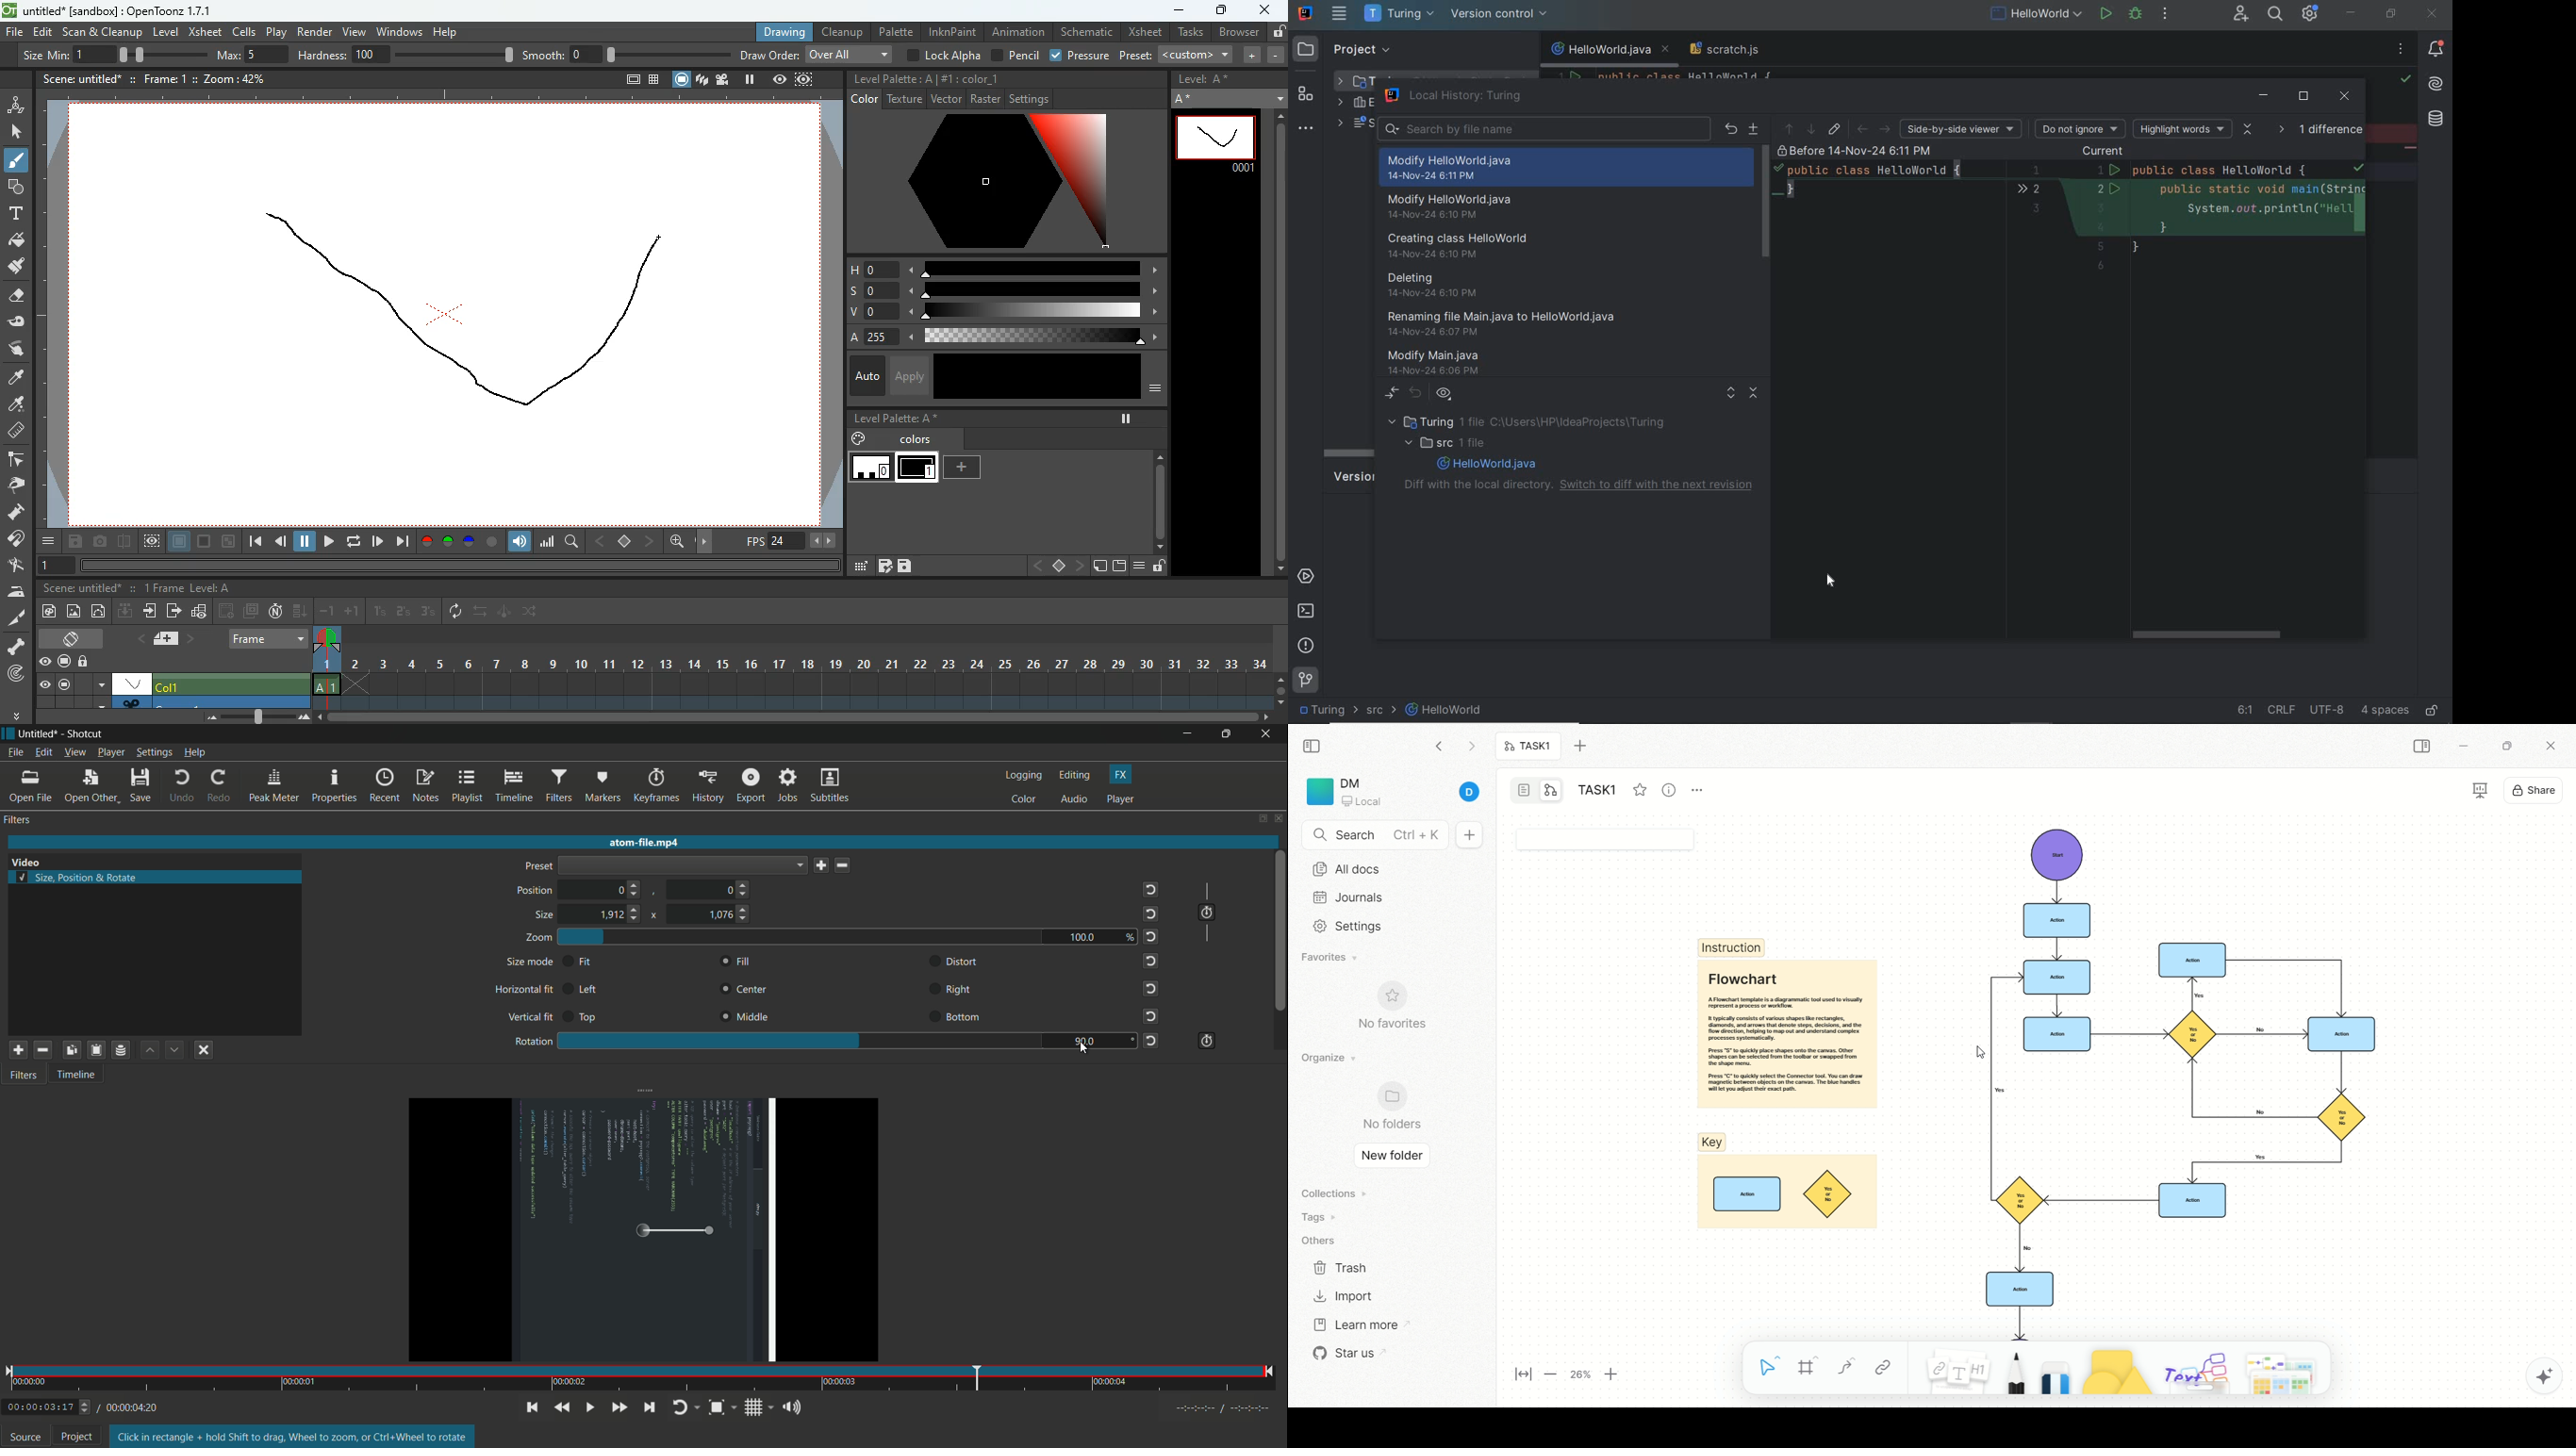 The image size is (2576, 1456). Describe the element at coordinates (755, 1408) in the screenshot. I see `toggle grid` at that location.